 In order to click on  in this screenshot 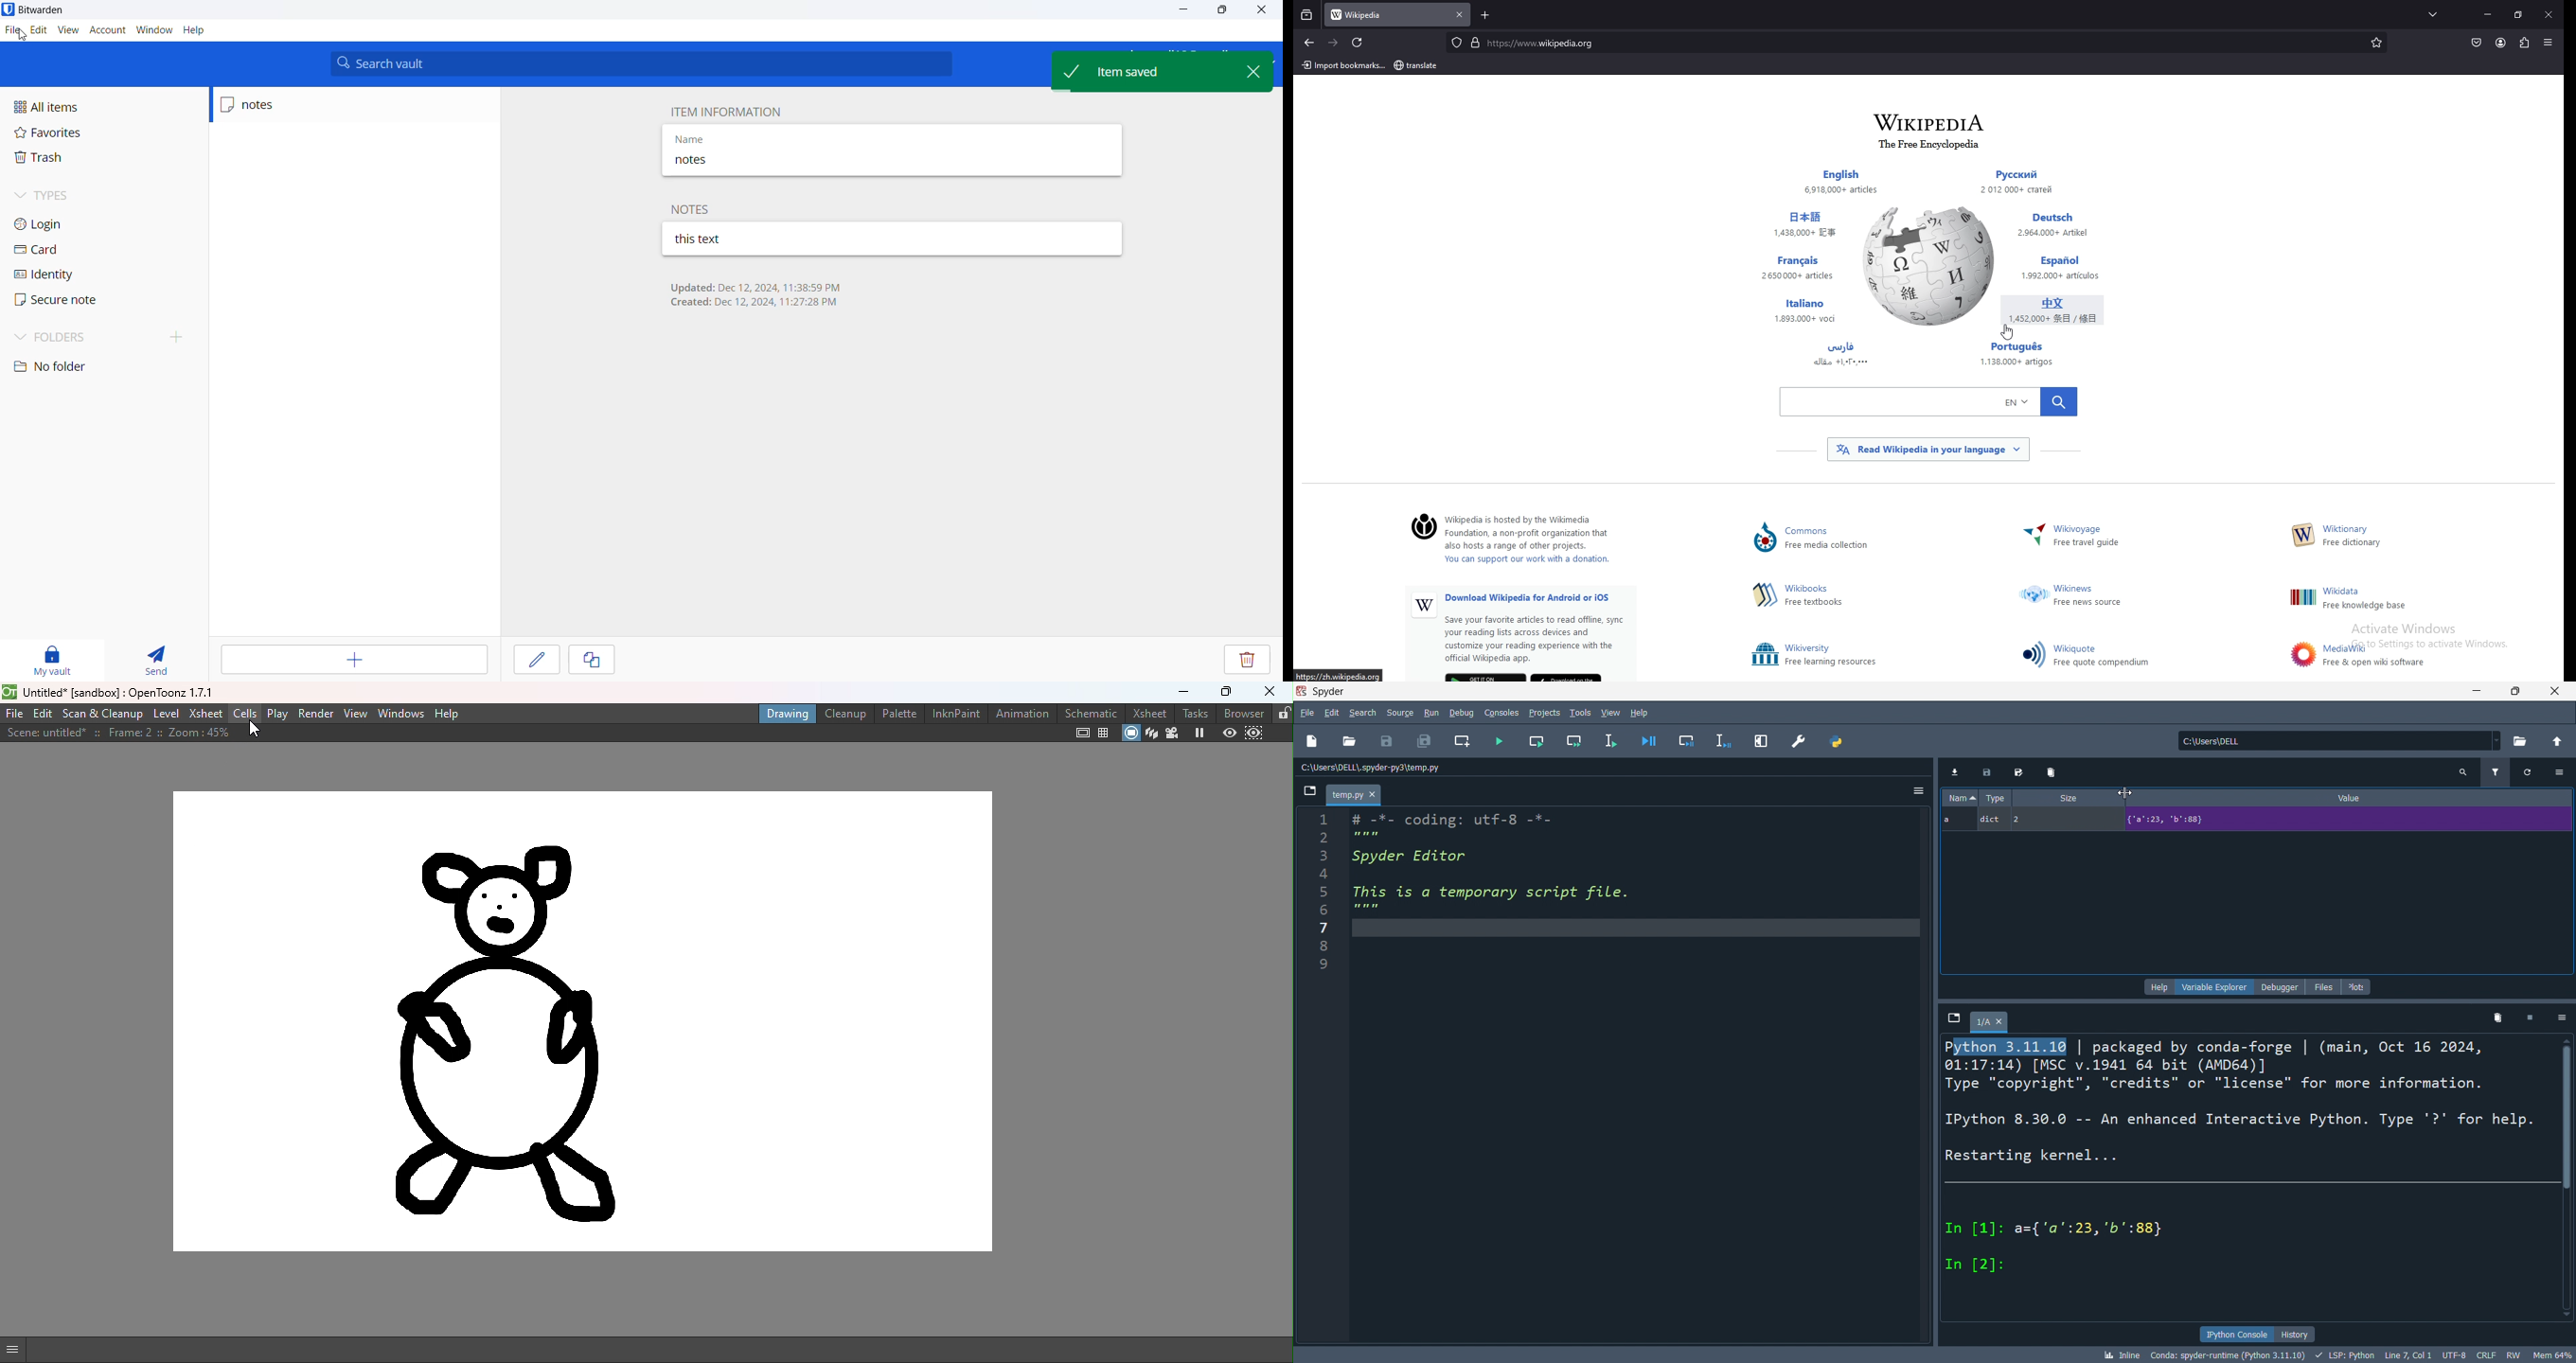, I will do `click(2377, 599)`.